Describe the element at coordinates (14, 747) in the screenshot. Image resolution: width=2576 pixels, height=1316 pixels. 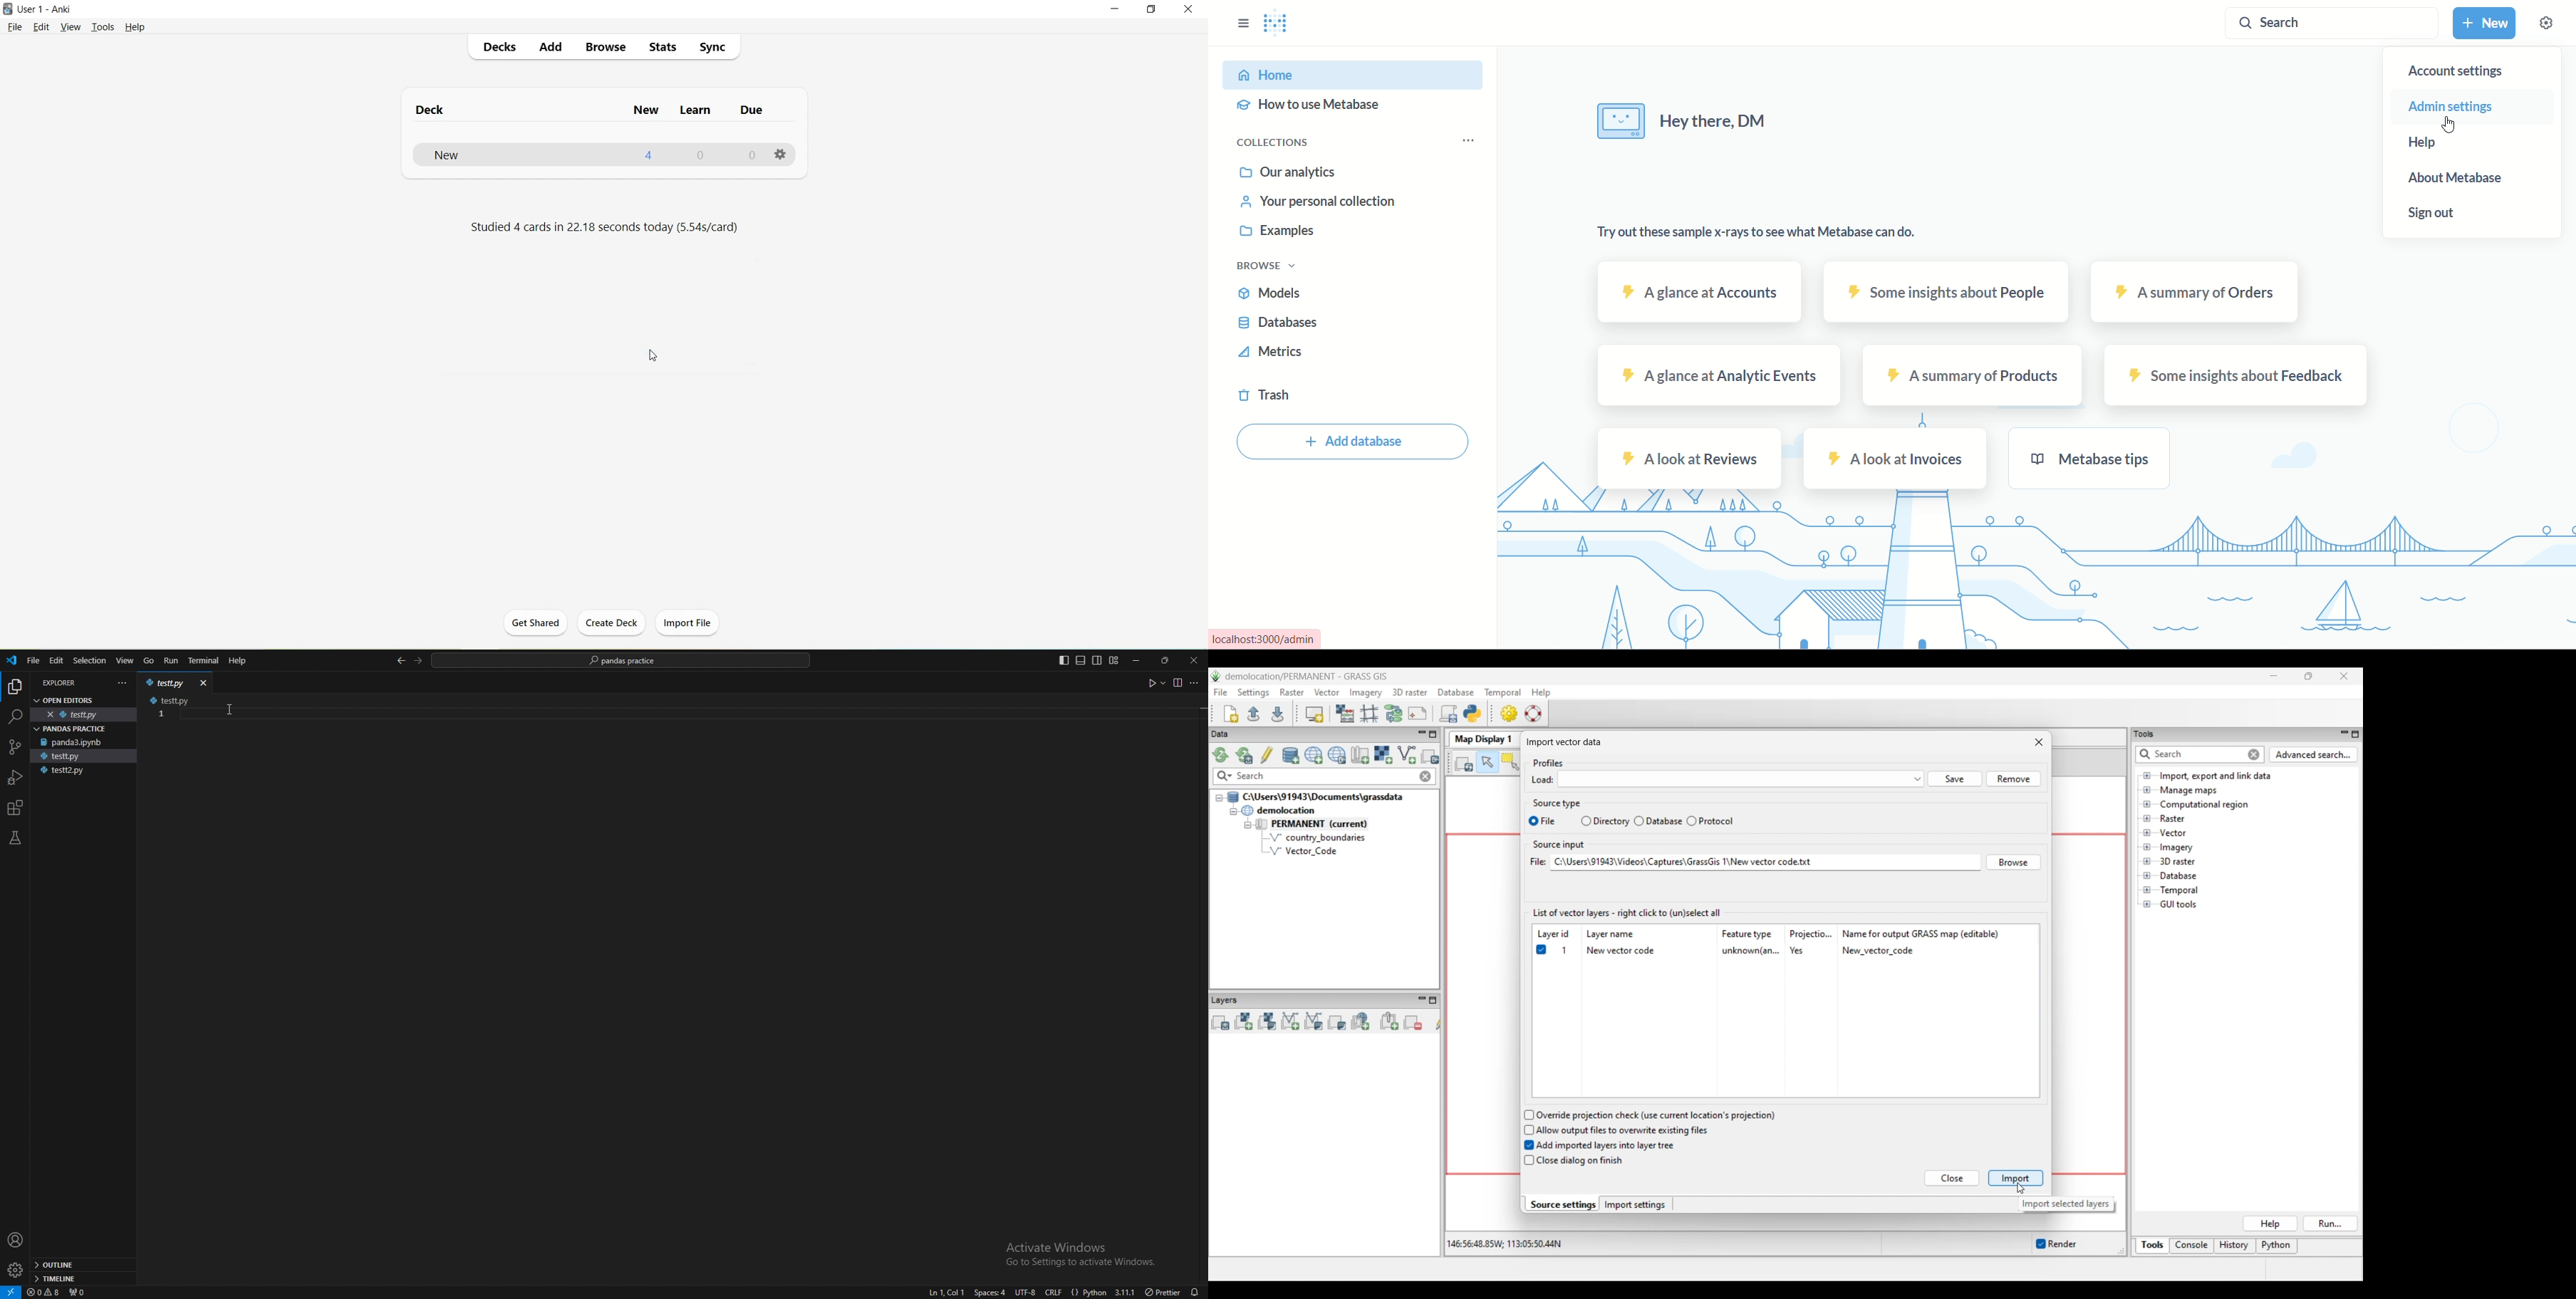
I see `source control` at that location.